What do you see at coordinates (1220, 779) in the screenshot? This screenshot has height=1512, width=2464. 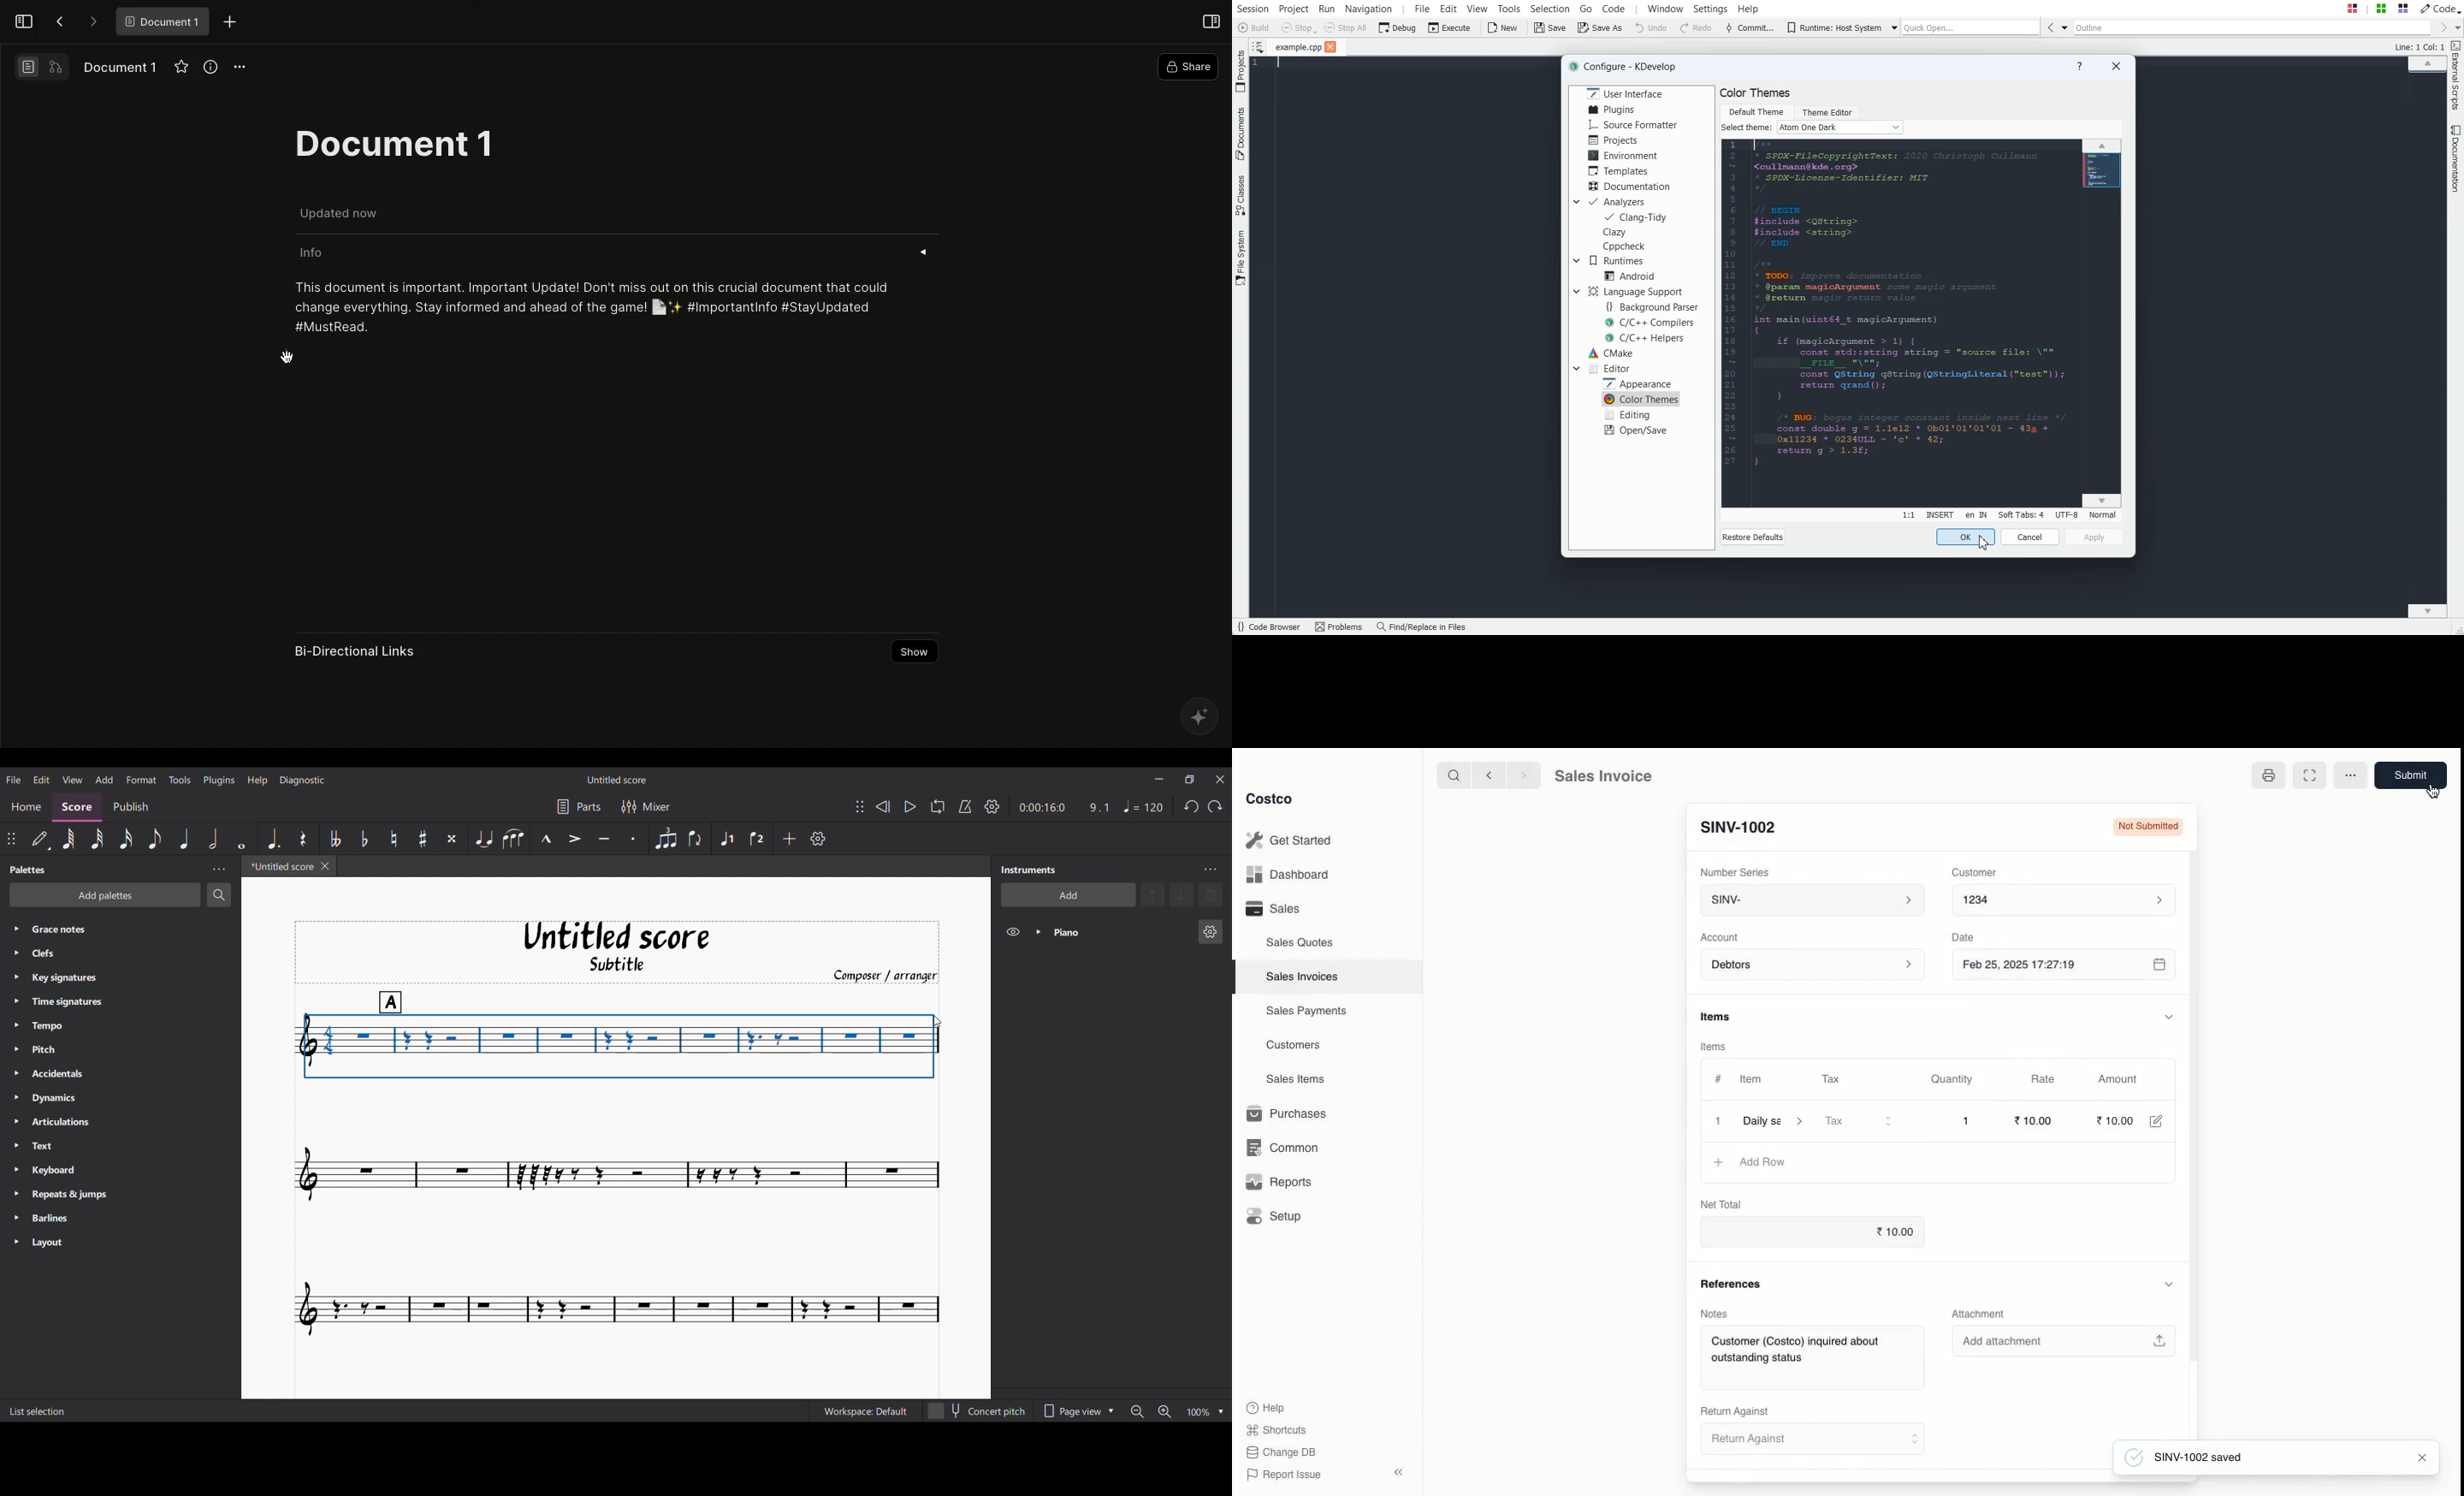 I see `Close interface` at bounding box center [1220, 779].